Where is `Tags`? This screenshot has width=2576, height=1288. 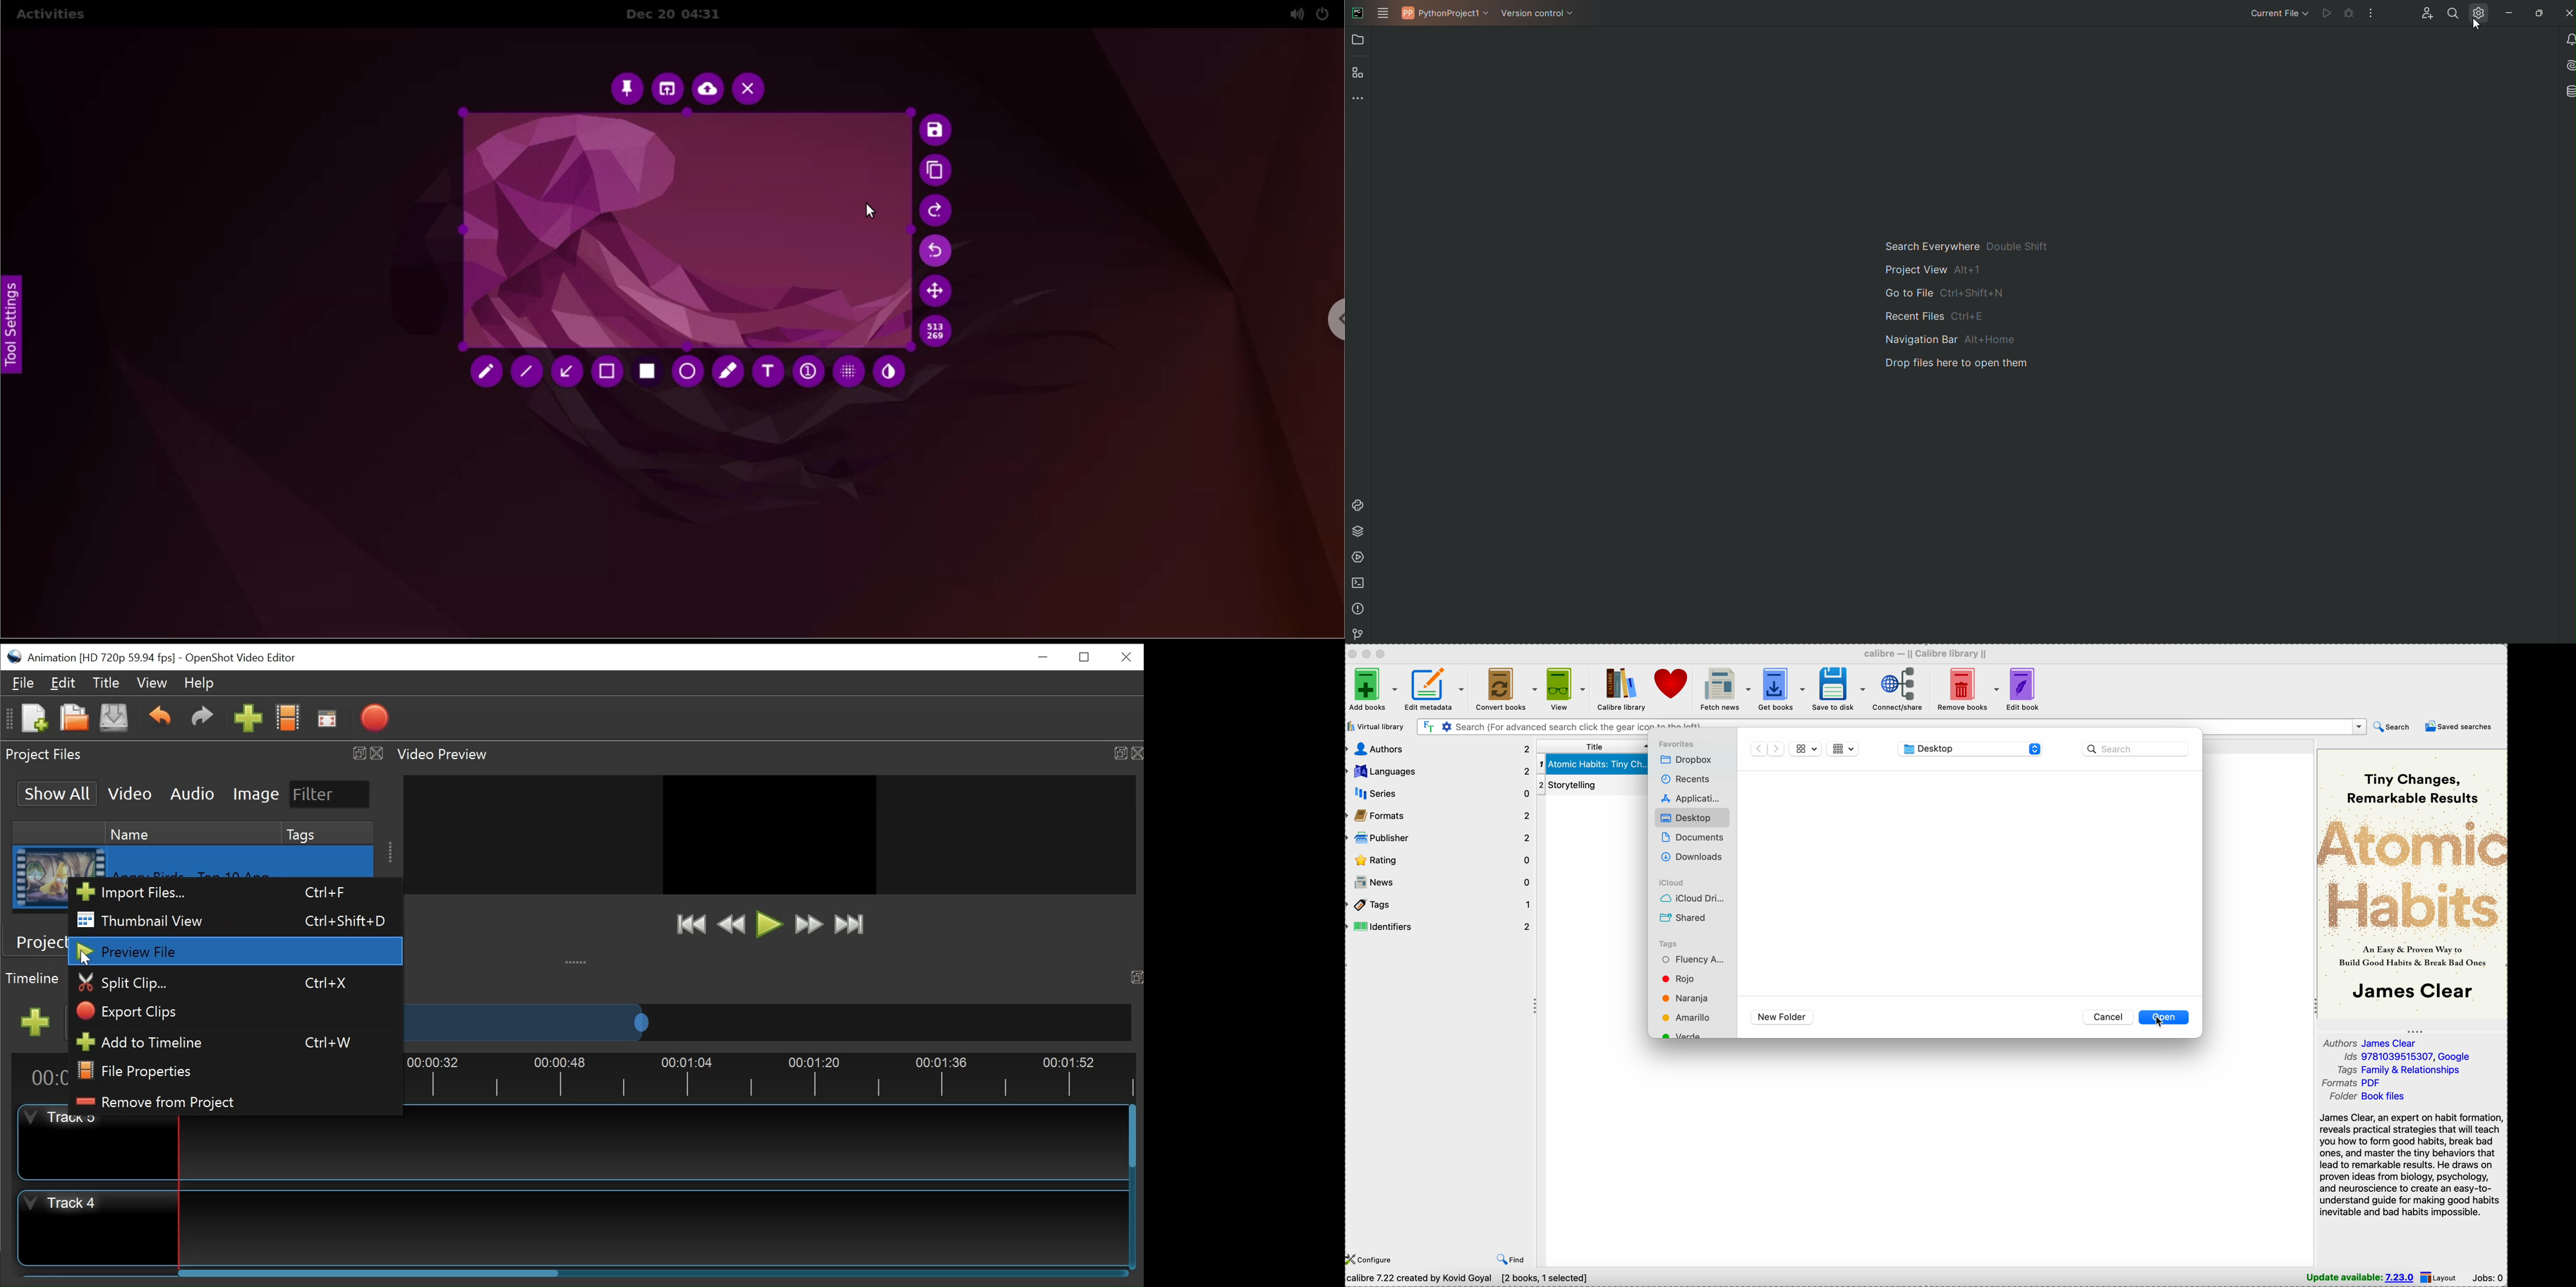 Tags is located at coordinates (1668, 944).